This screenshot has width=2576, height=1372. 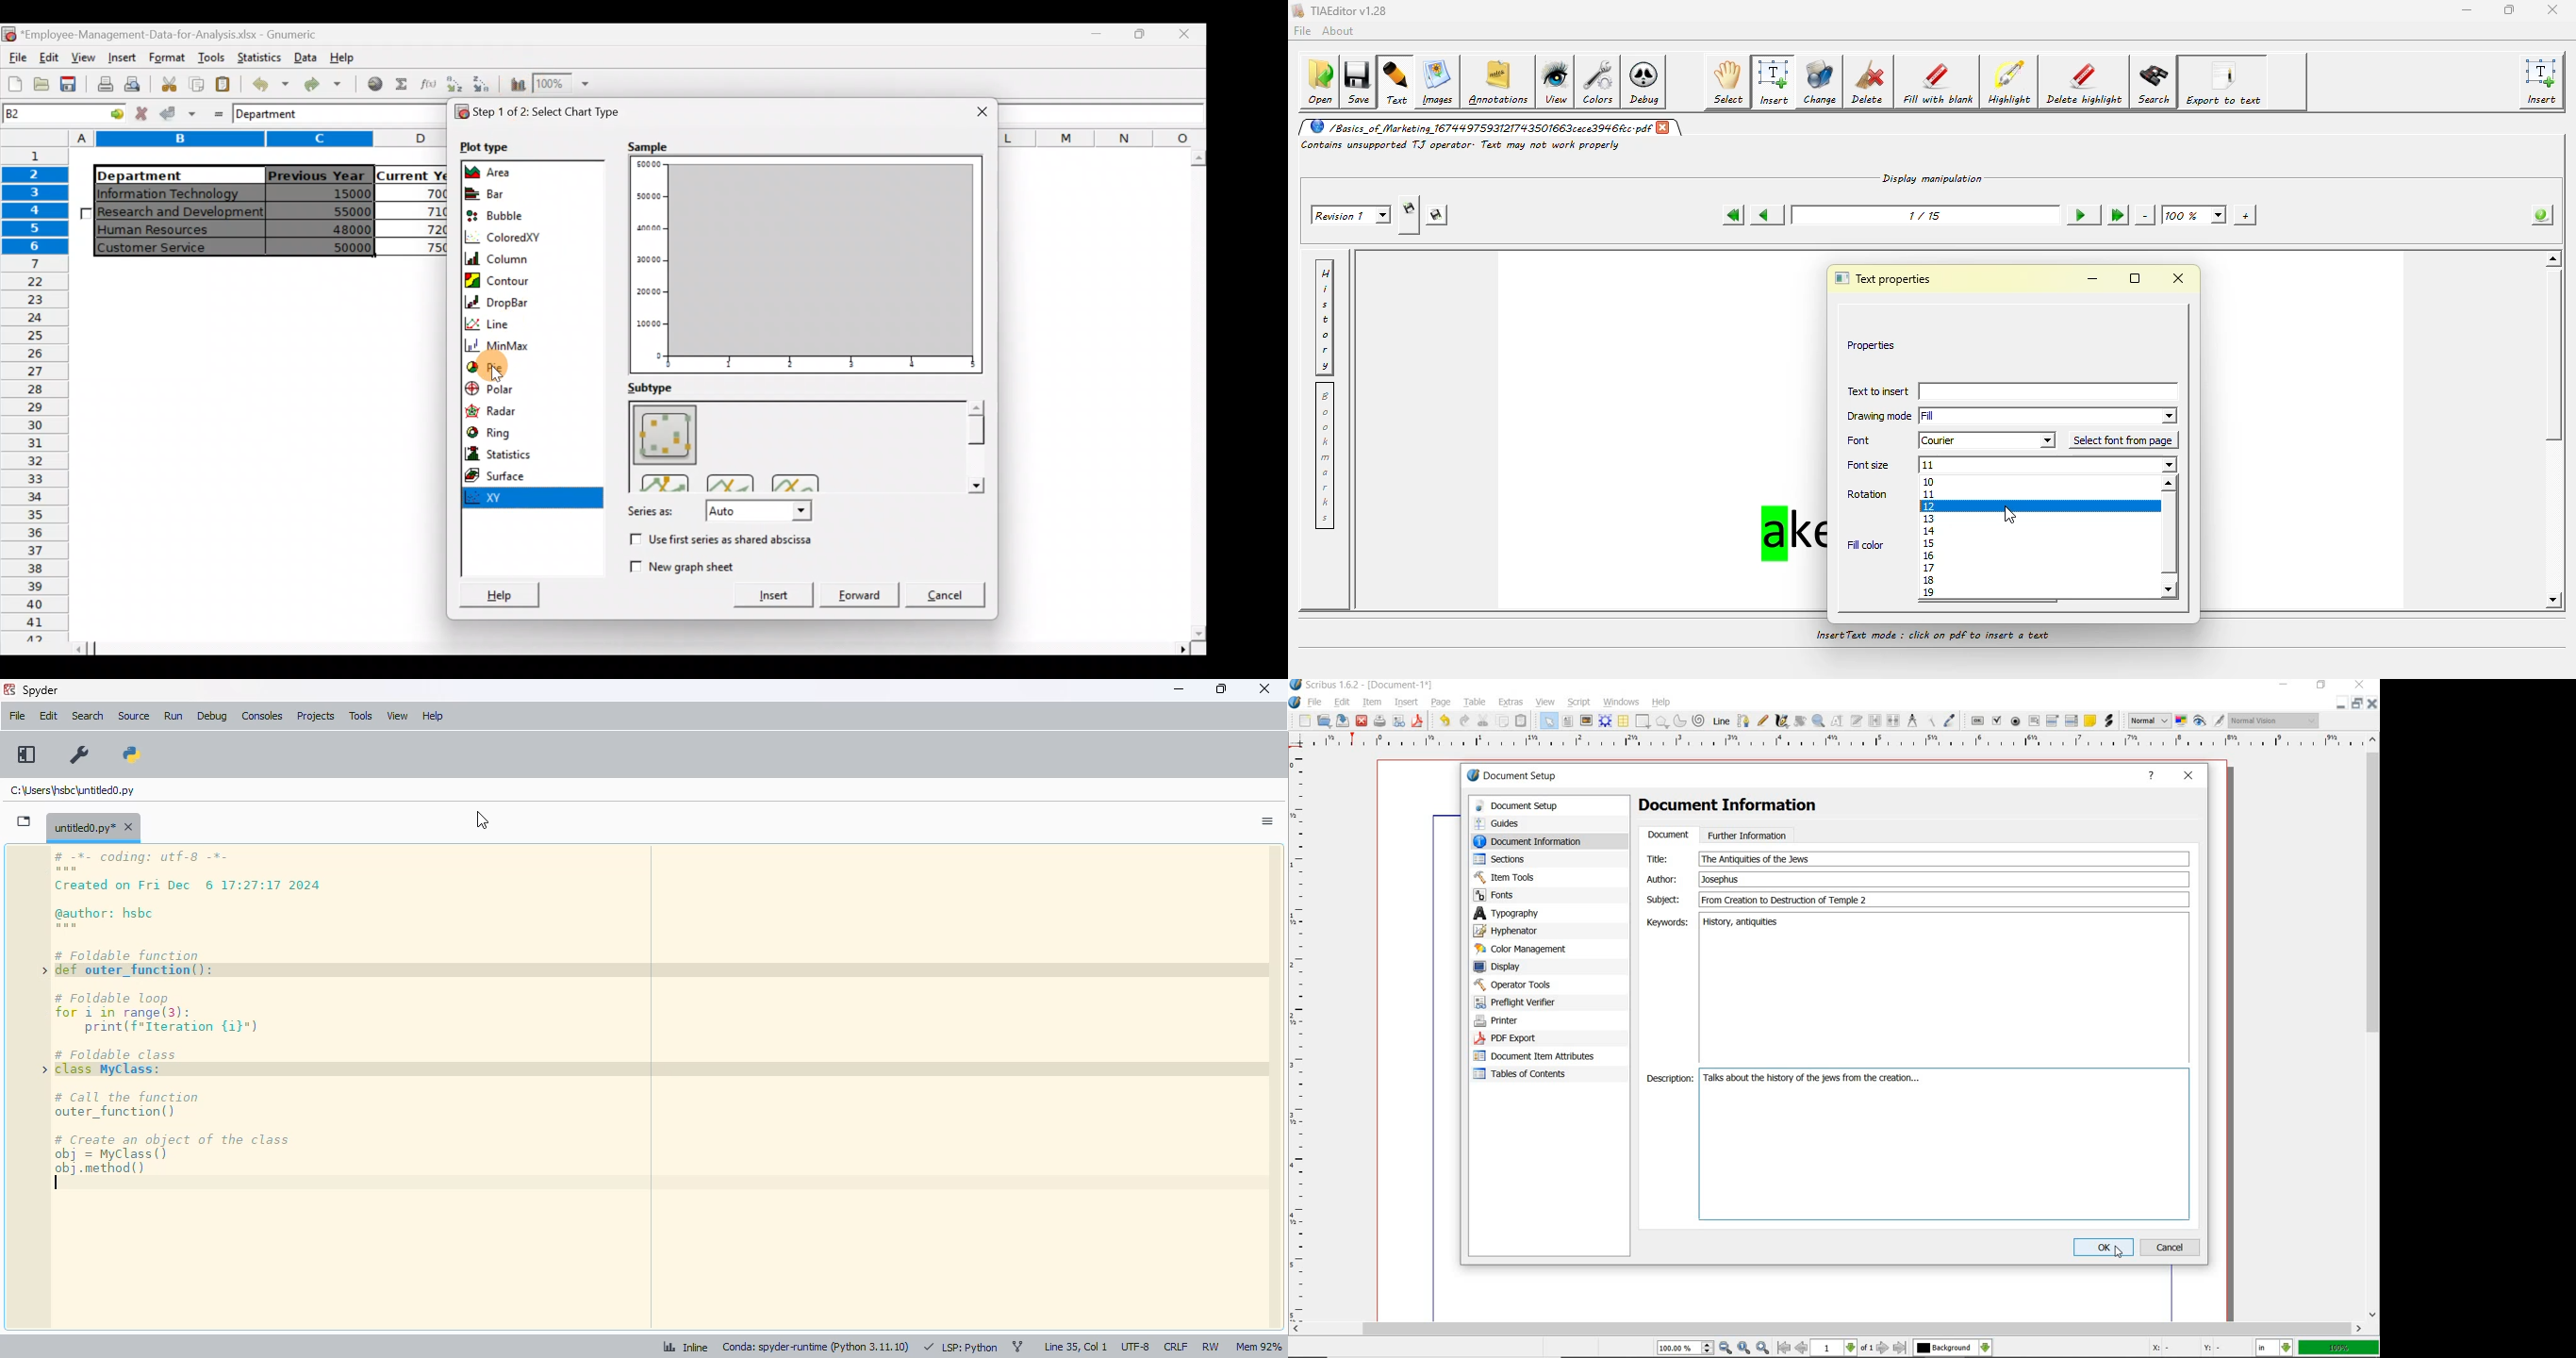 What do you see at coordinates (1523, 949) in the screenshot?
I see `color management` at bounding box center [1523, 949].